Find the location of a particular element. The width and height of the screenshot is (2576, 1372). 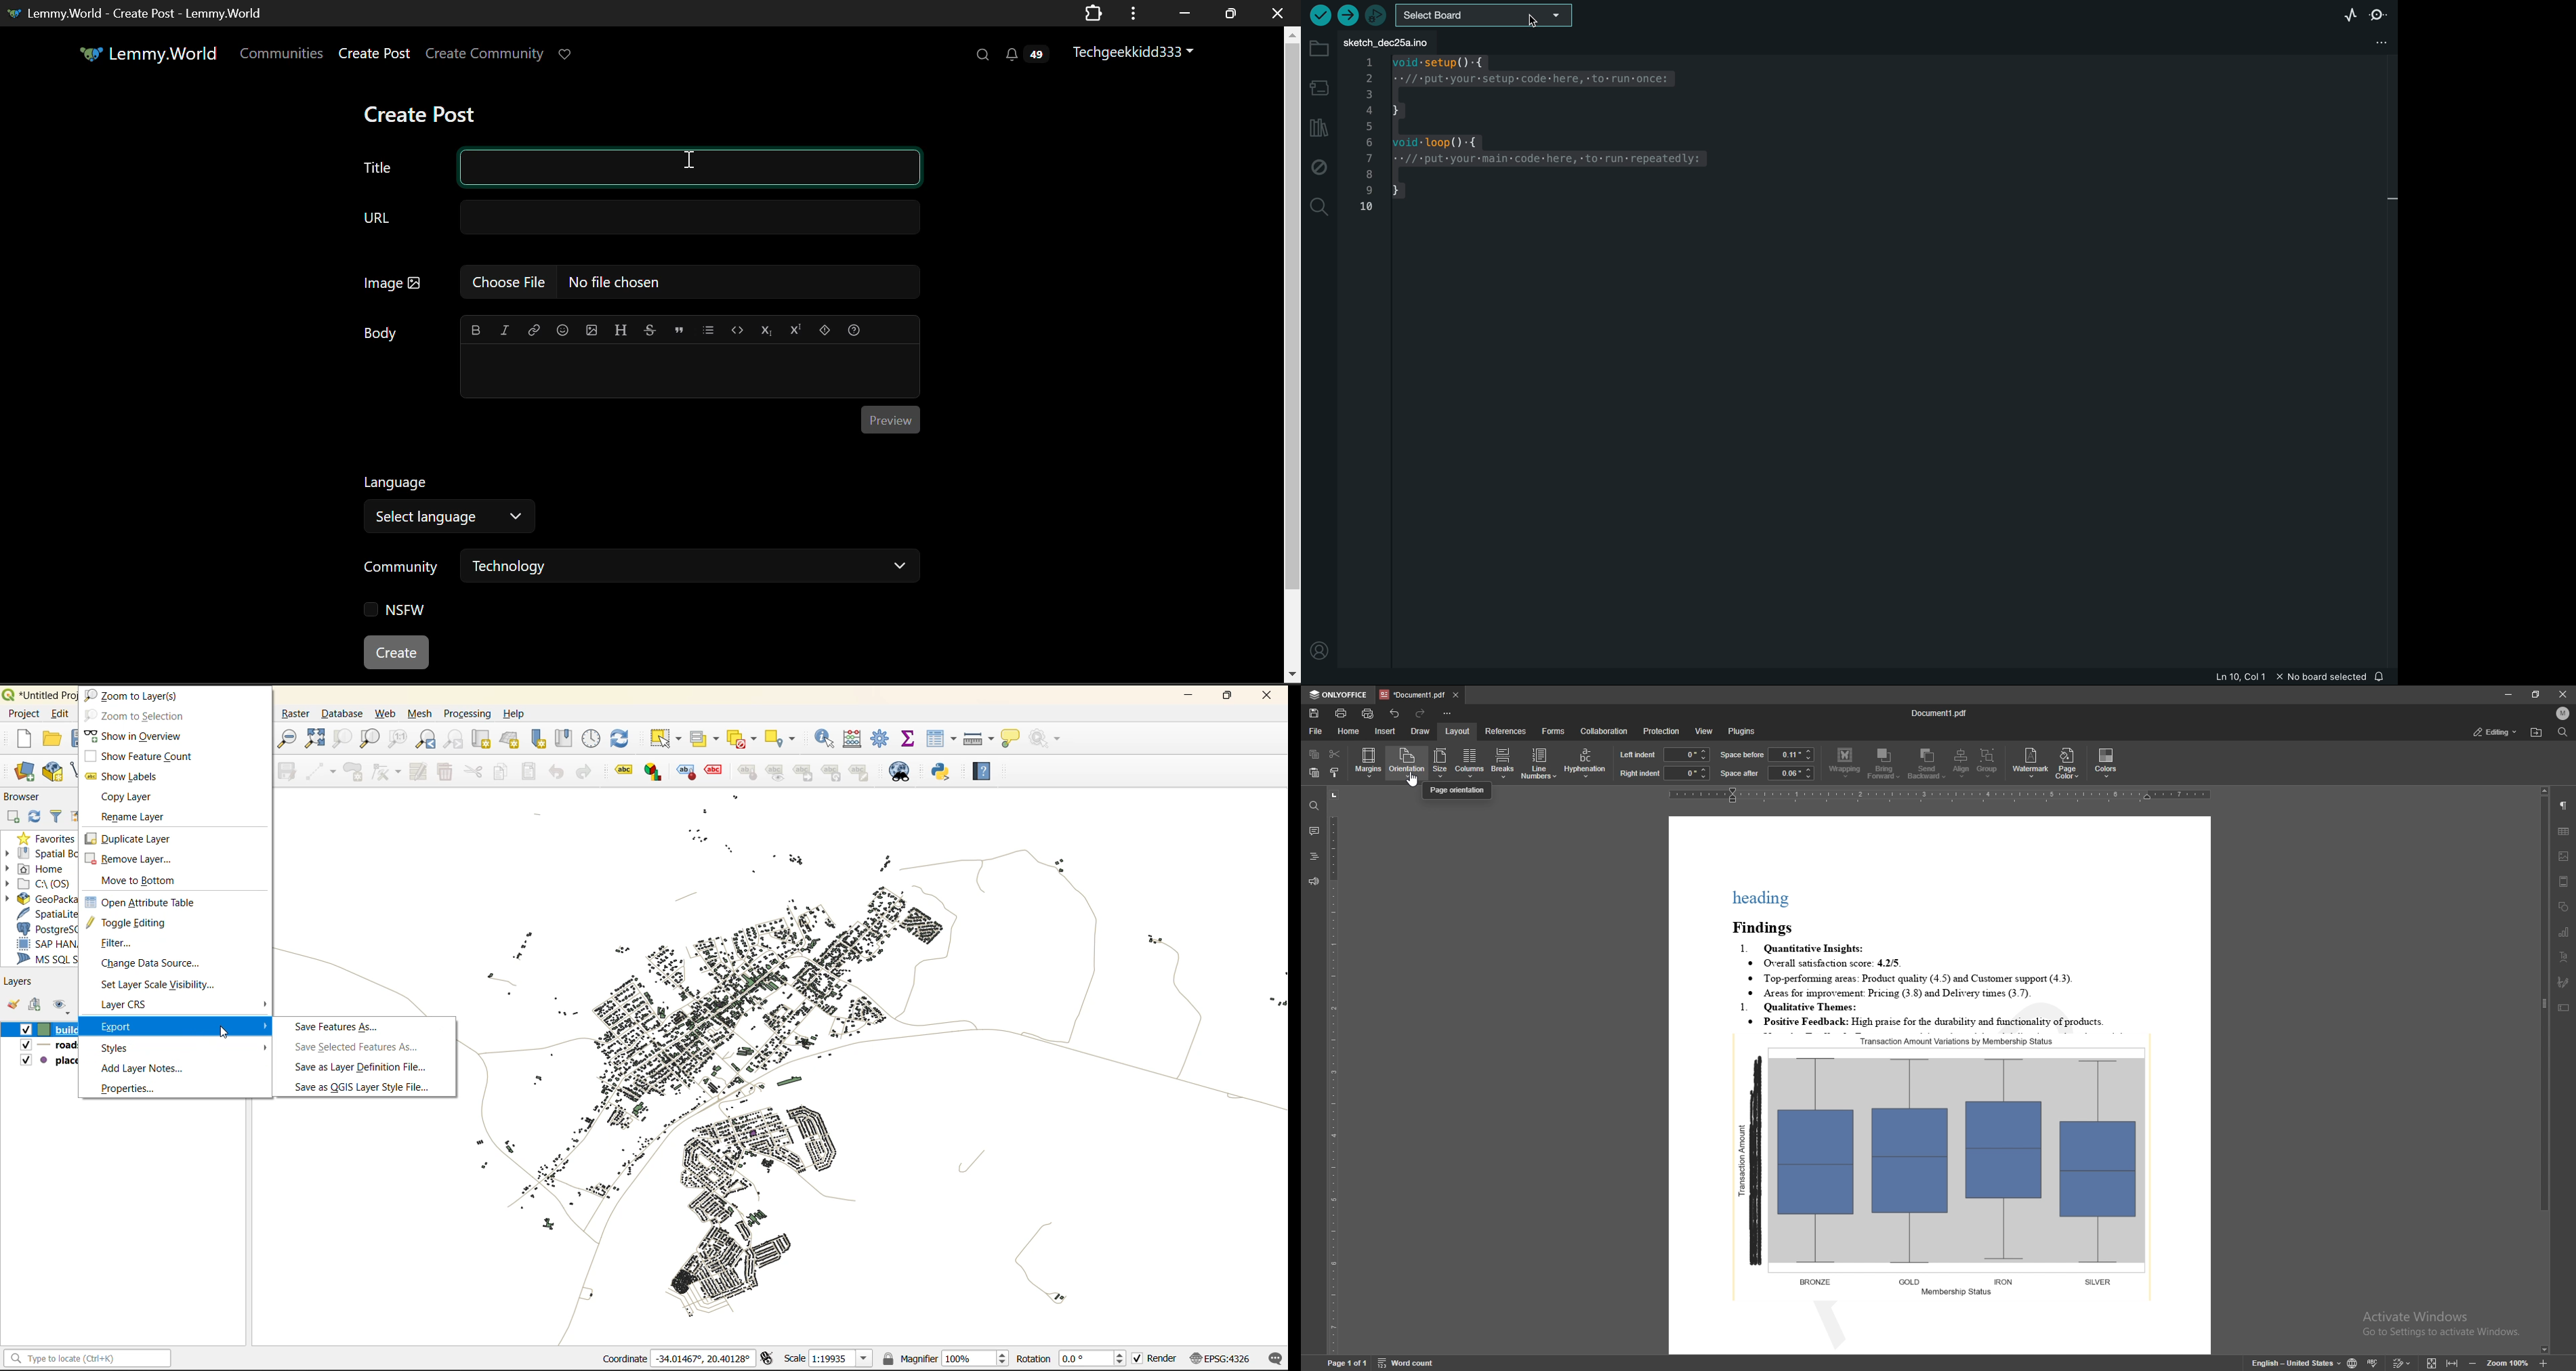

fit to screen is located at coordinates (2432, 1362).